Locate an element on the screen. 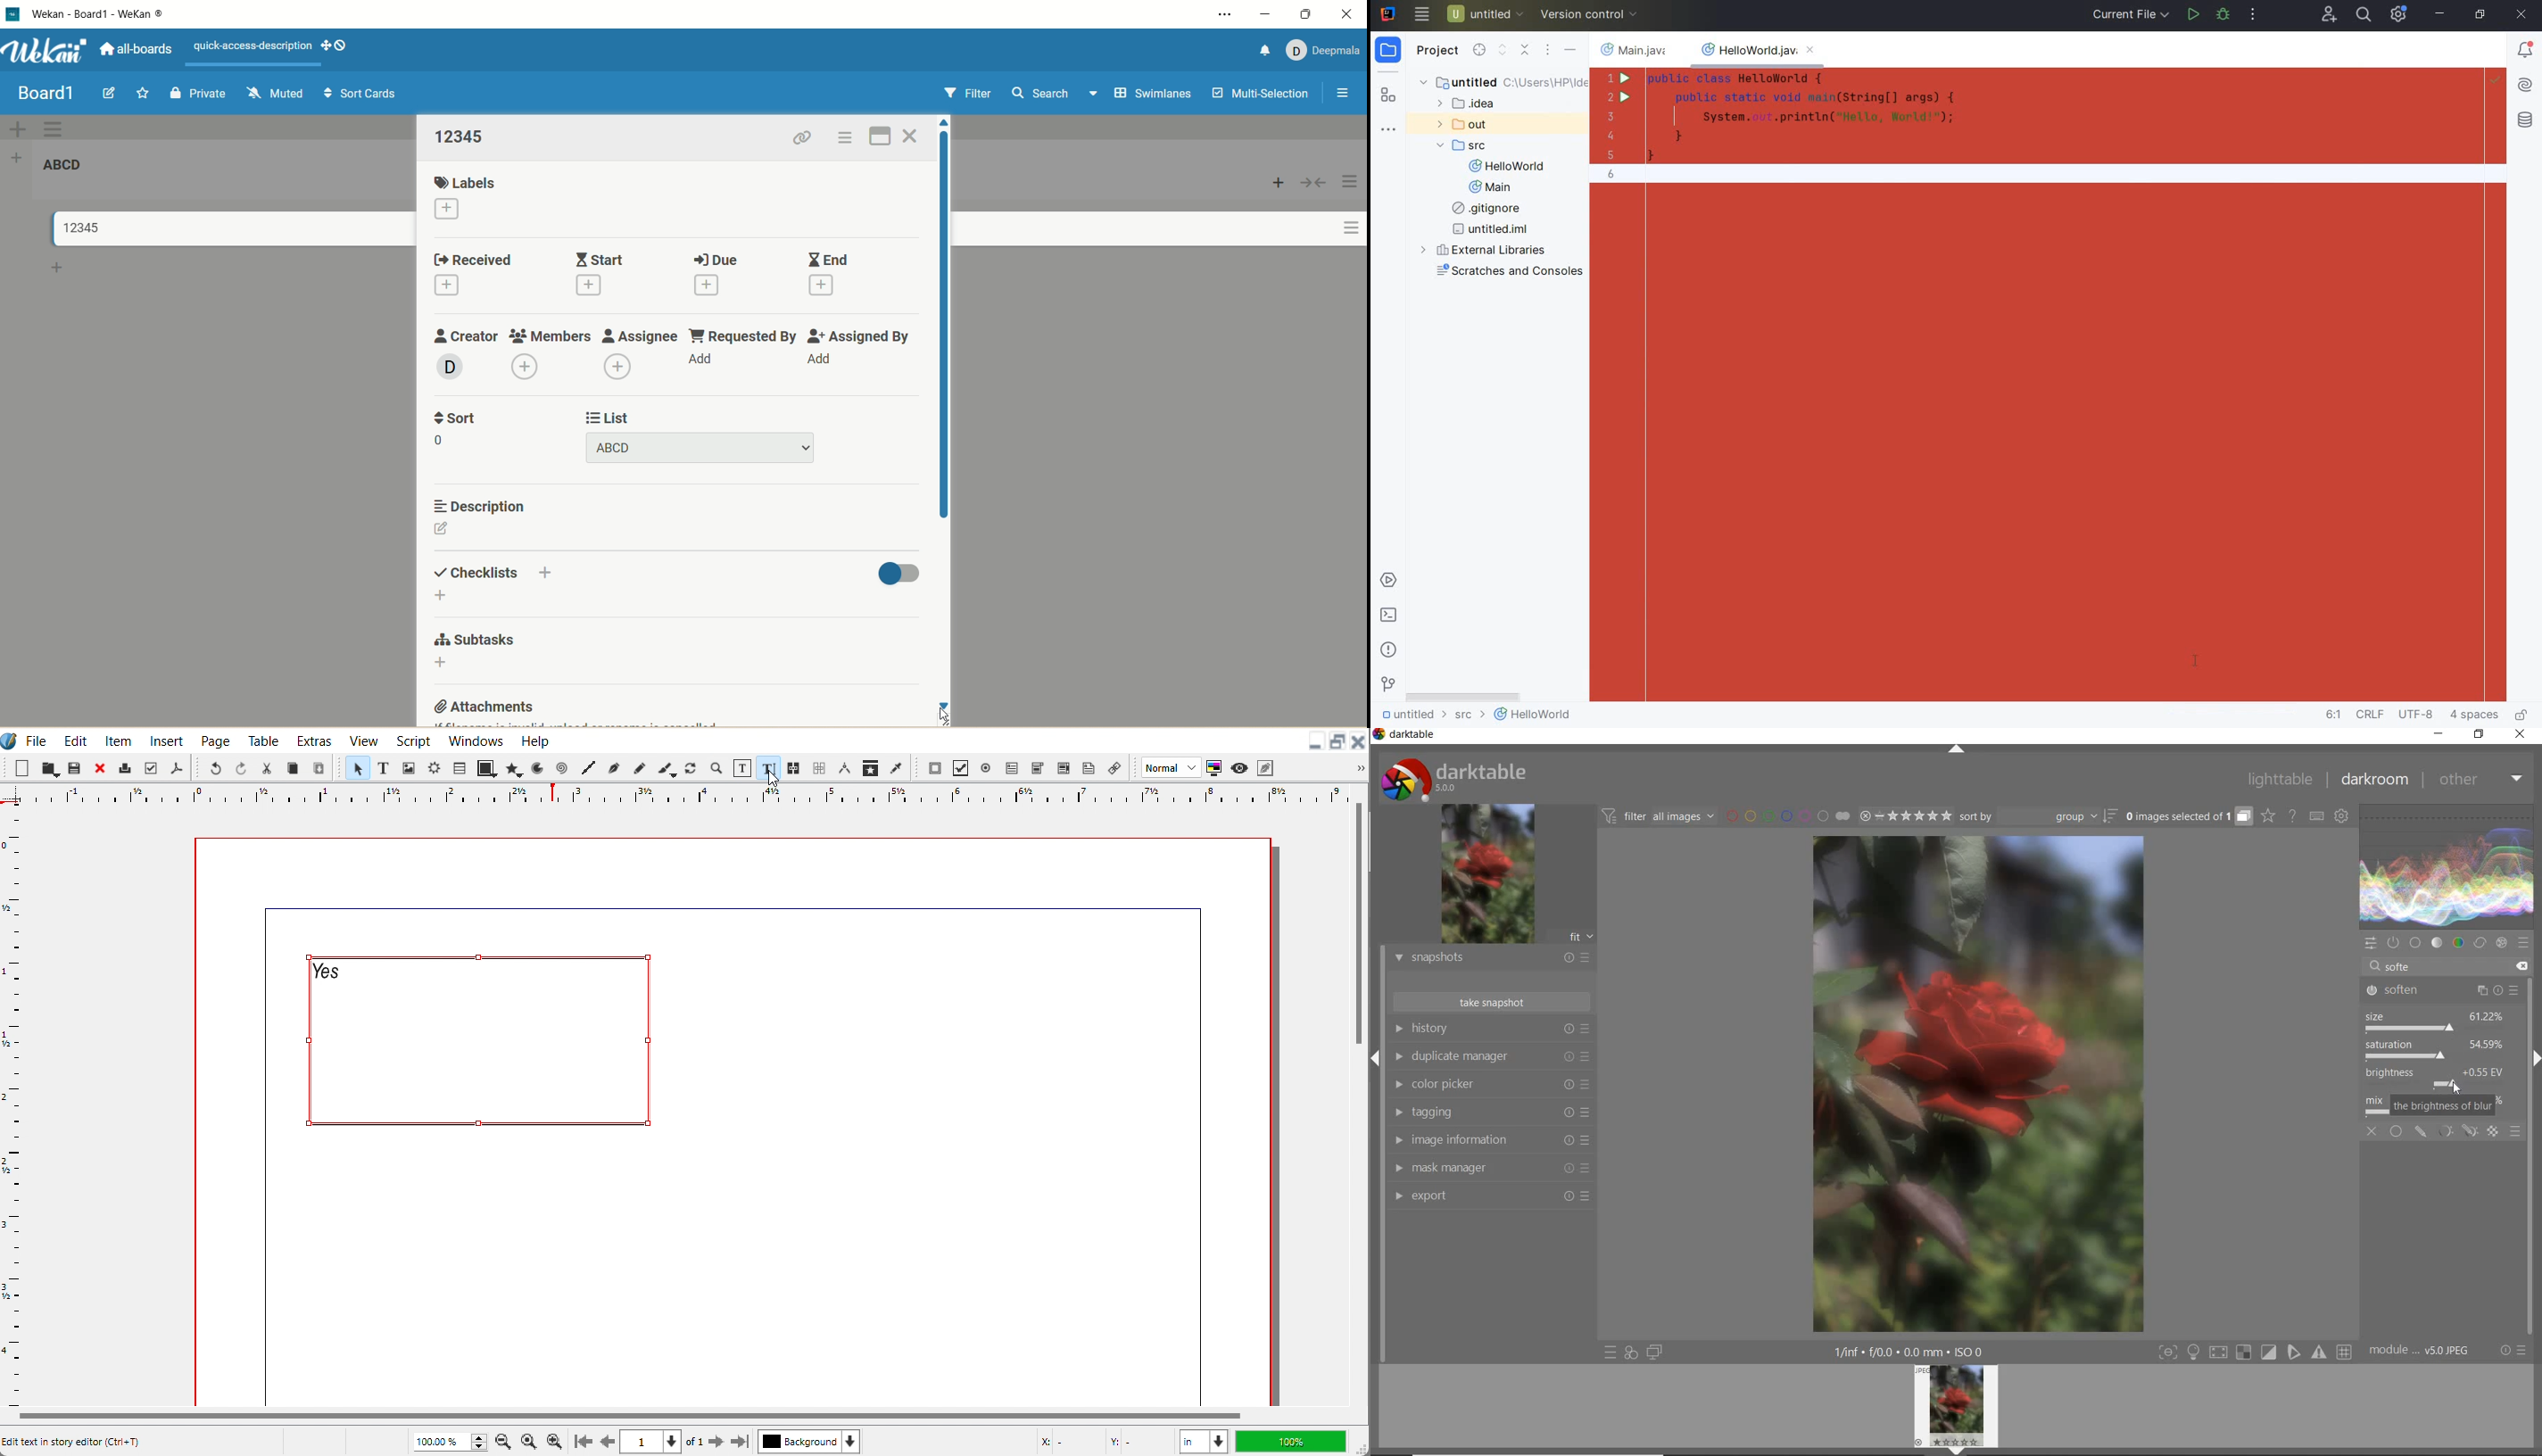 The image size is (2548, 1456). tone is located at coordinates (2437, 943).